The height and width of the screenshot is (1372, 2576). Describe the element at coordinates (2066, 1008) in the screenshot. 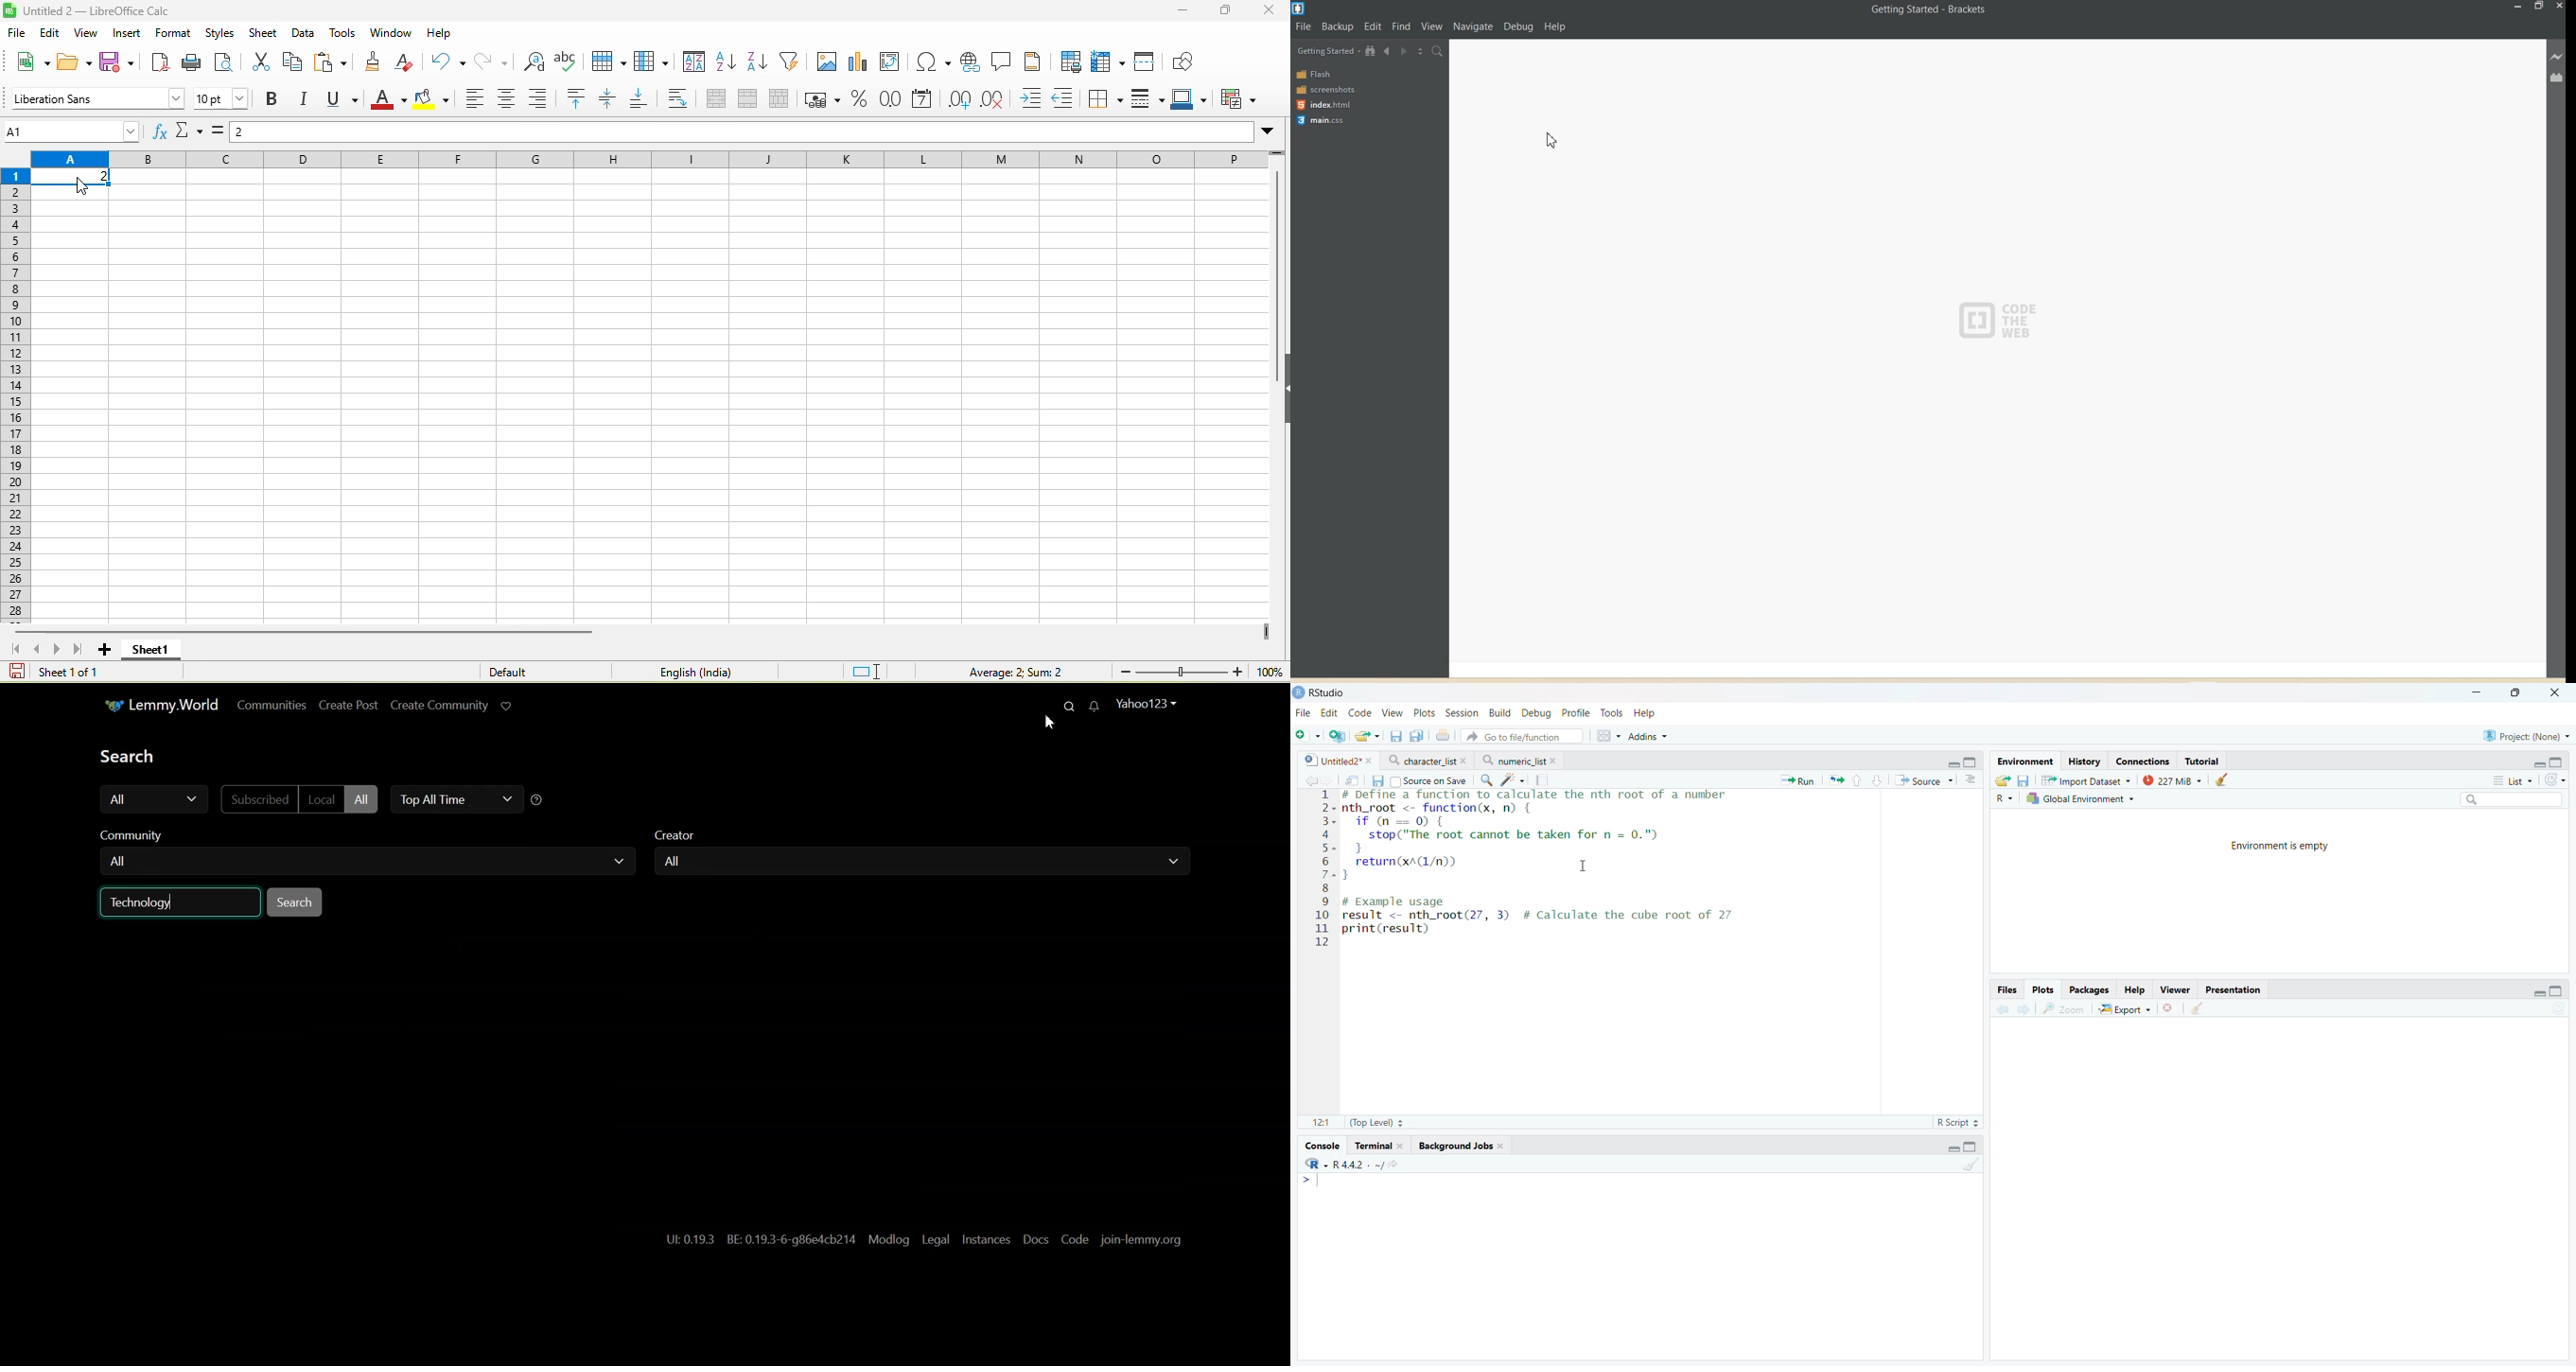

I see `Zoom` at that location.